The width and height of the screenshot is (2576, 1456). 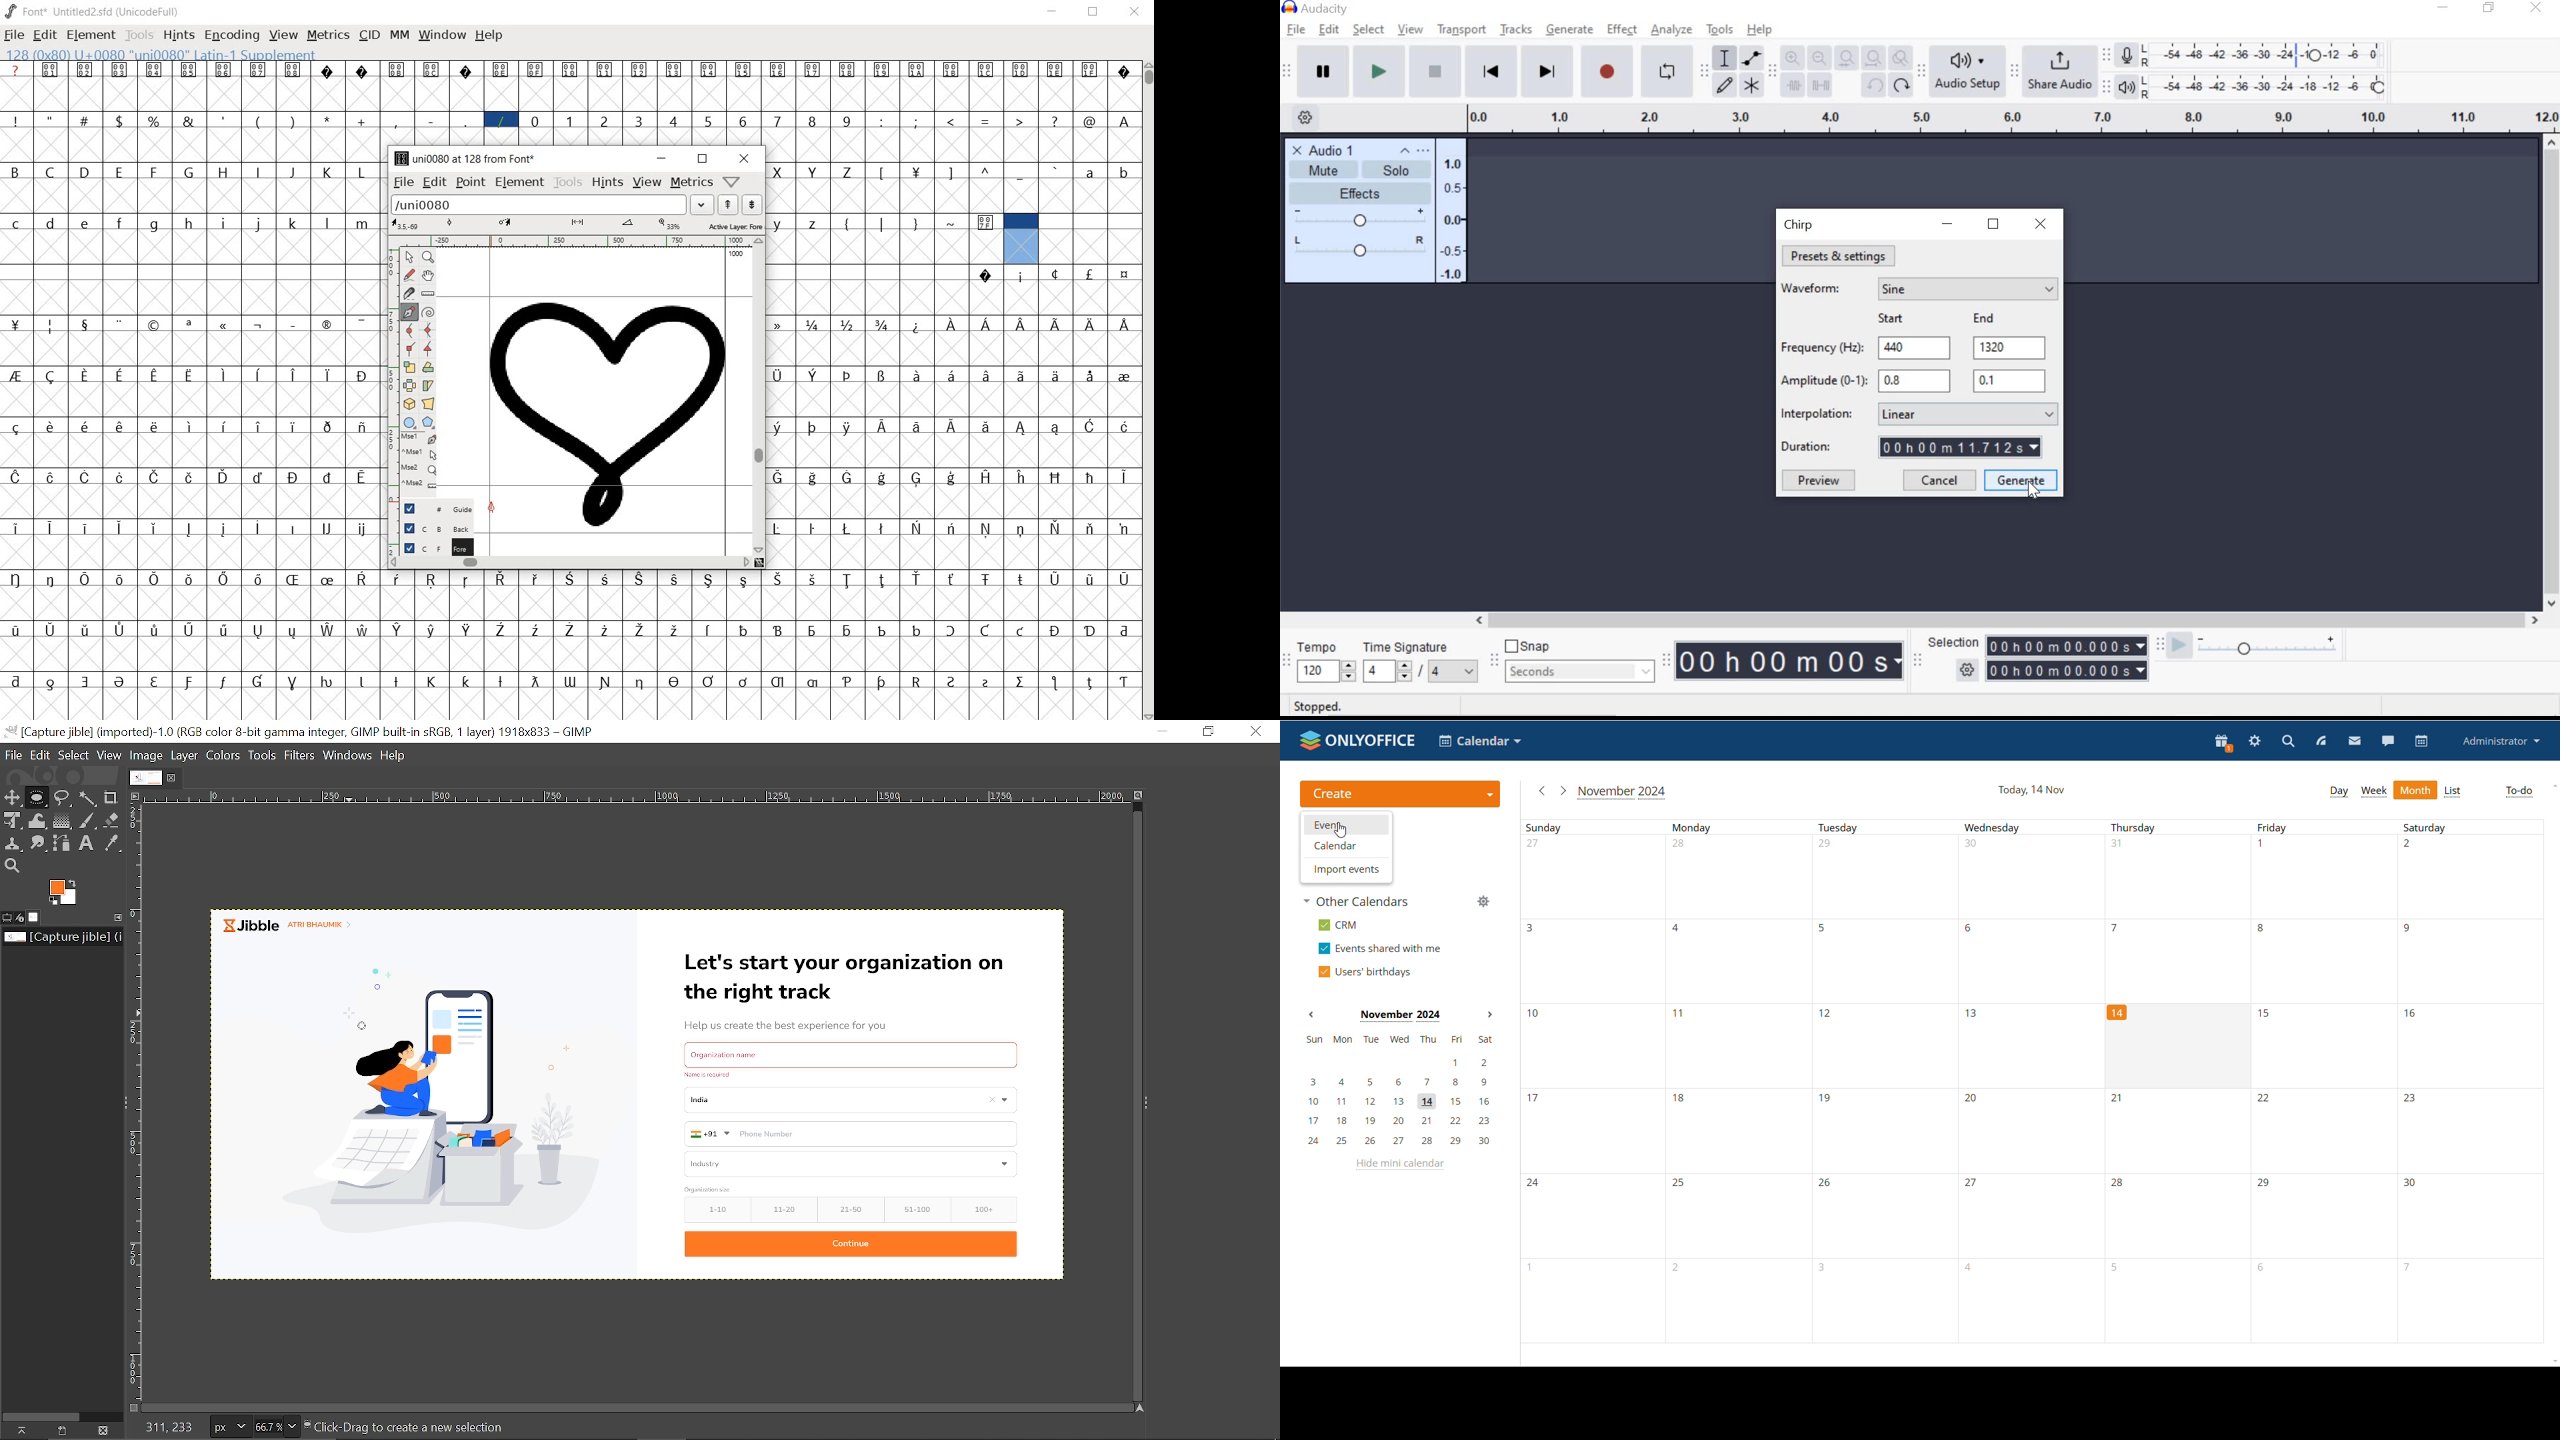 What do you see at coordinates (1707, 72) in the screenshot?
I see `Tools Toolbar` at bounding box center [1707, 72].